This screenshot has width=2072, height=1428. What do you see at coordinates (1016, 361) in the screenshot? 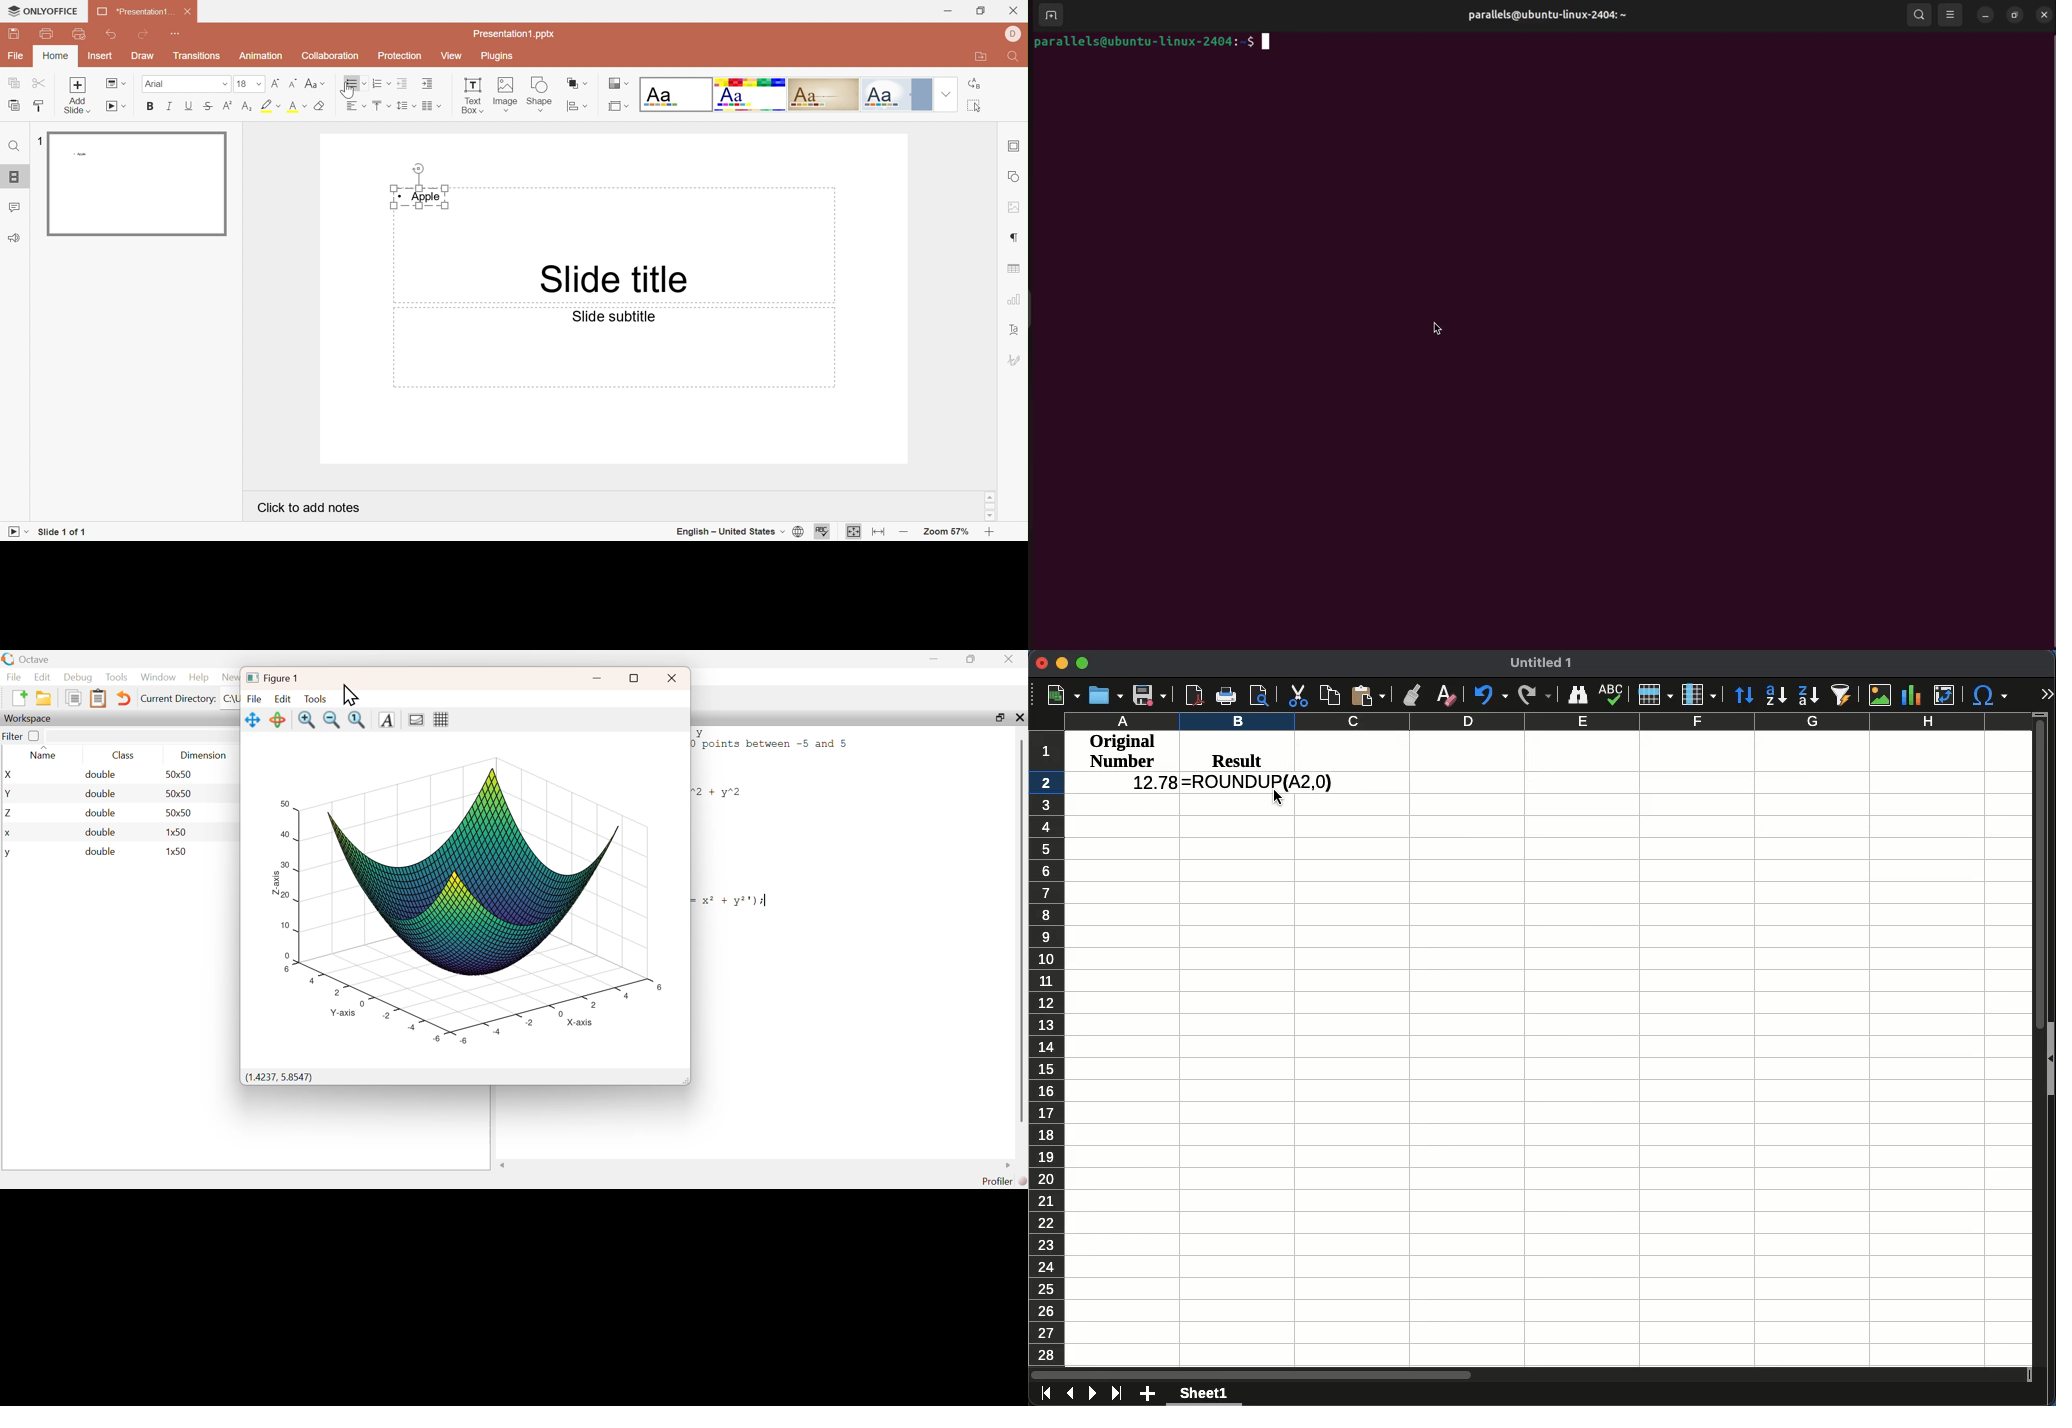
I see `signature settings` at bounding box center [1016, 361].